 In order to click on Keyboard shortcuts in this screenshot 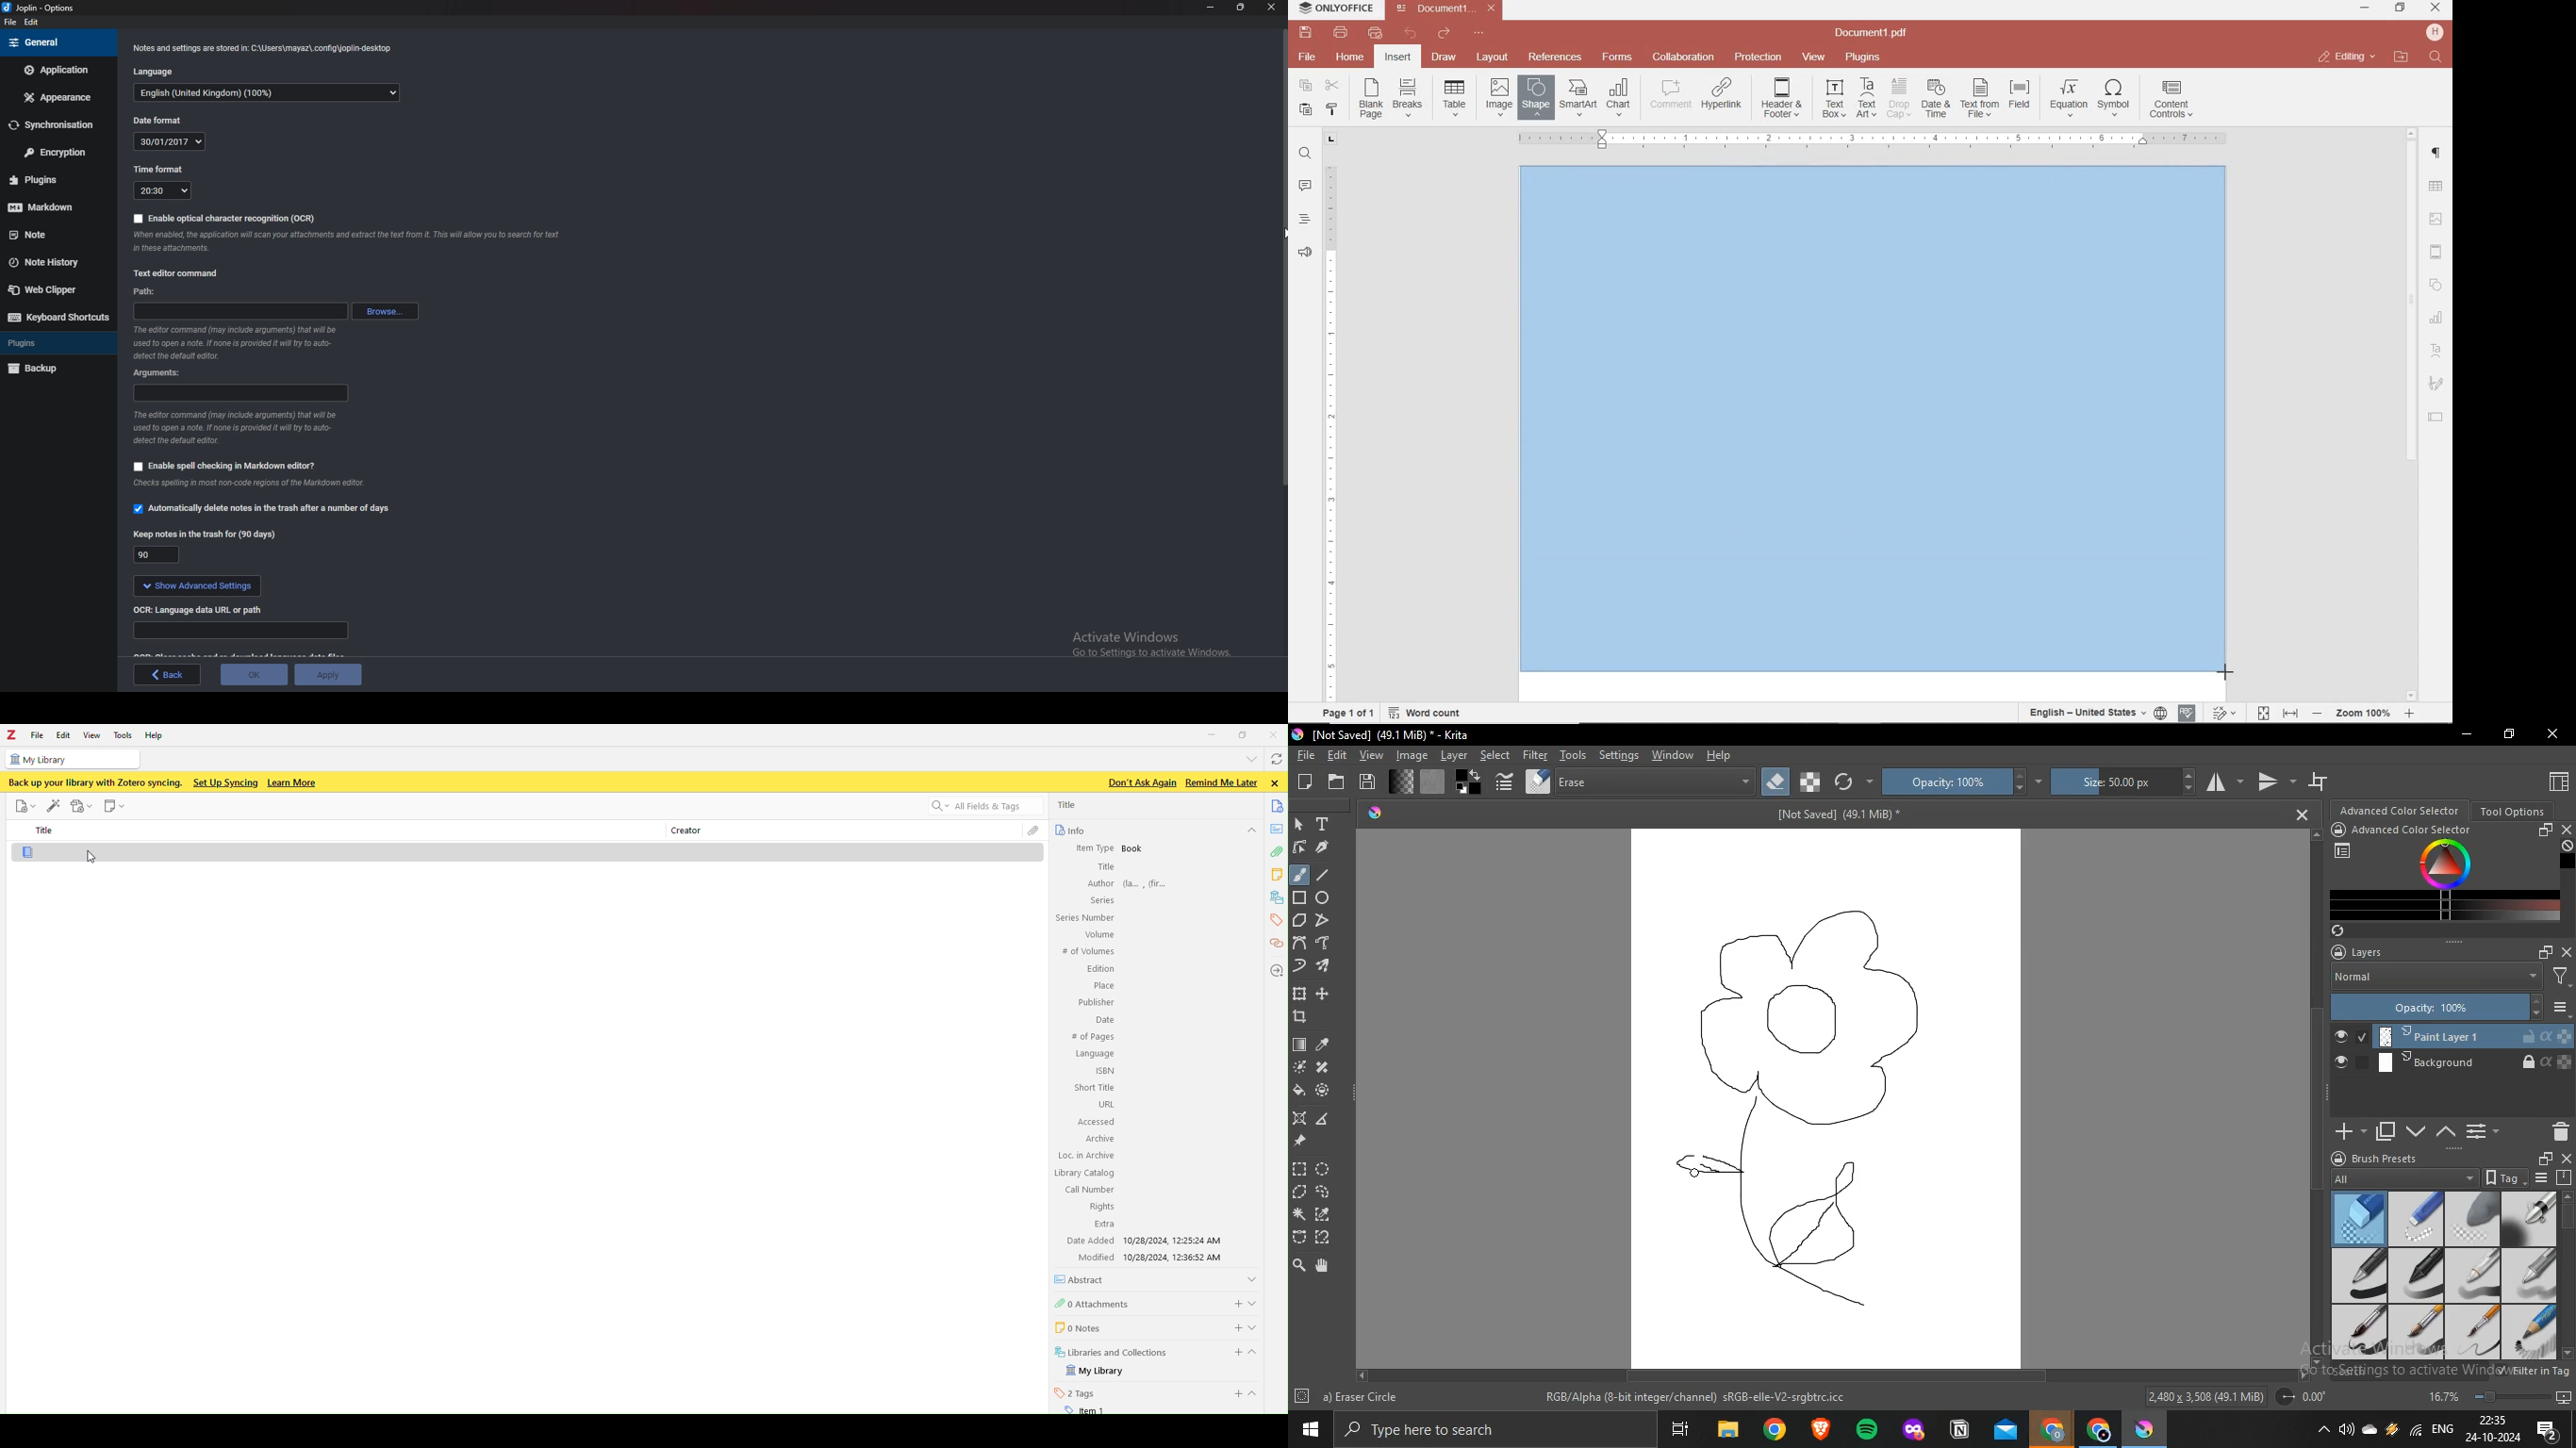, I will do `click(58, 317)`.